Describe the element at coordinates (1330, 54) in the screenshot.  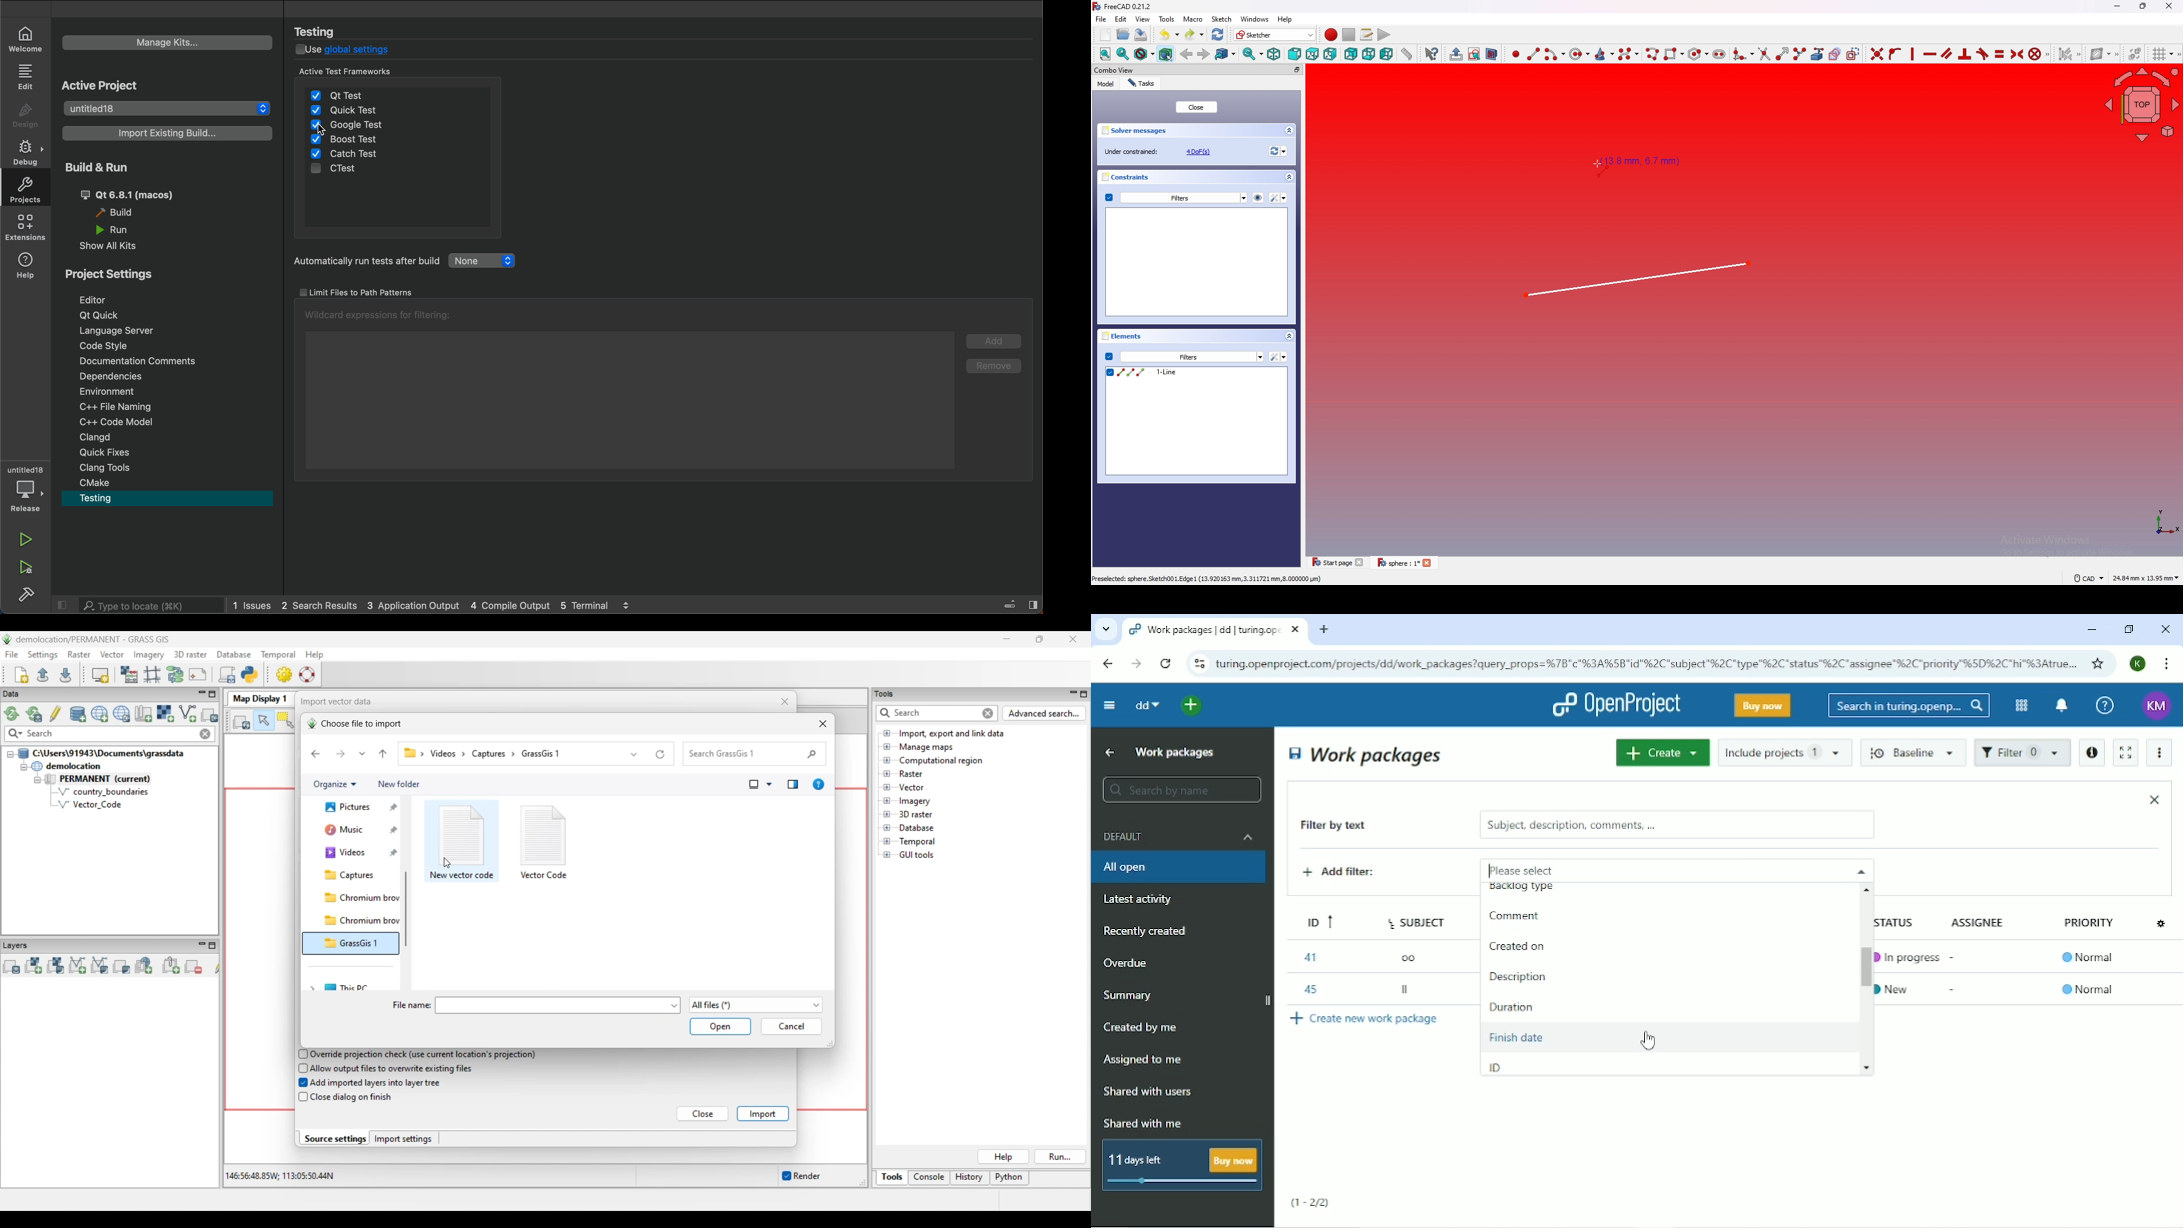
I see `Right` at that location.